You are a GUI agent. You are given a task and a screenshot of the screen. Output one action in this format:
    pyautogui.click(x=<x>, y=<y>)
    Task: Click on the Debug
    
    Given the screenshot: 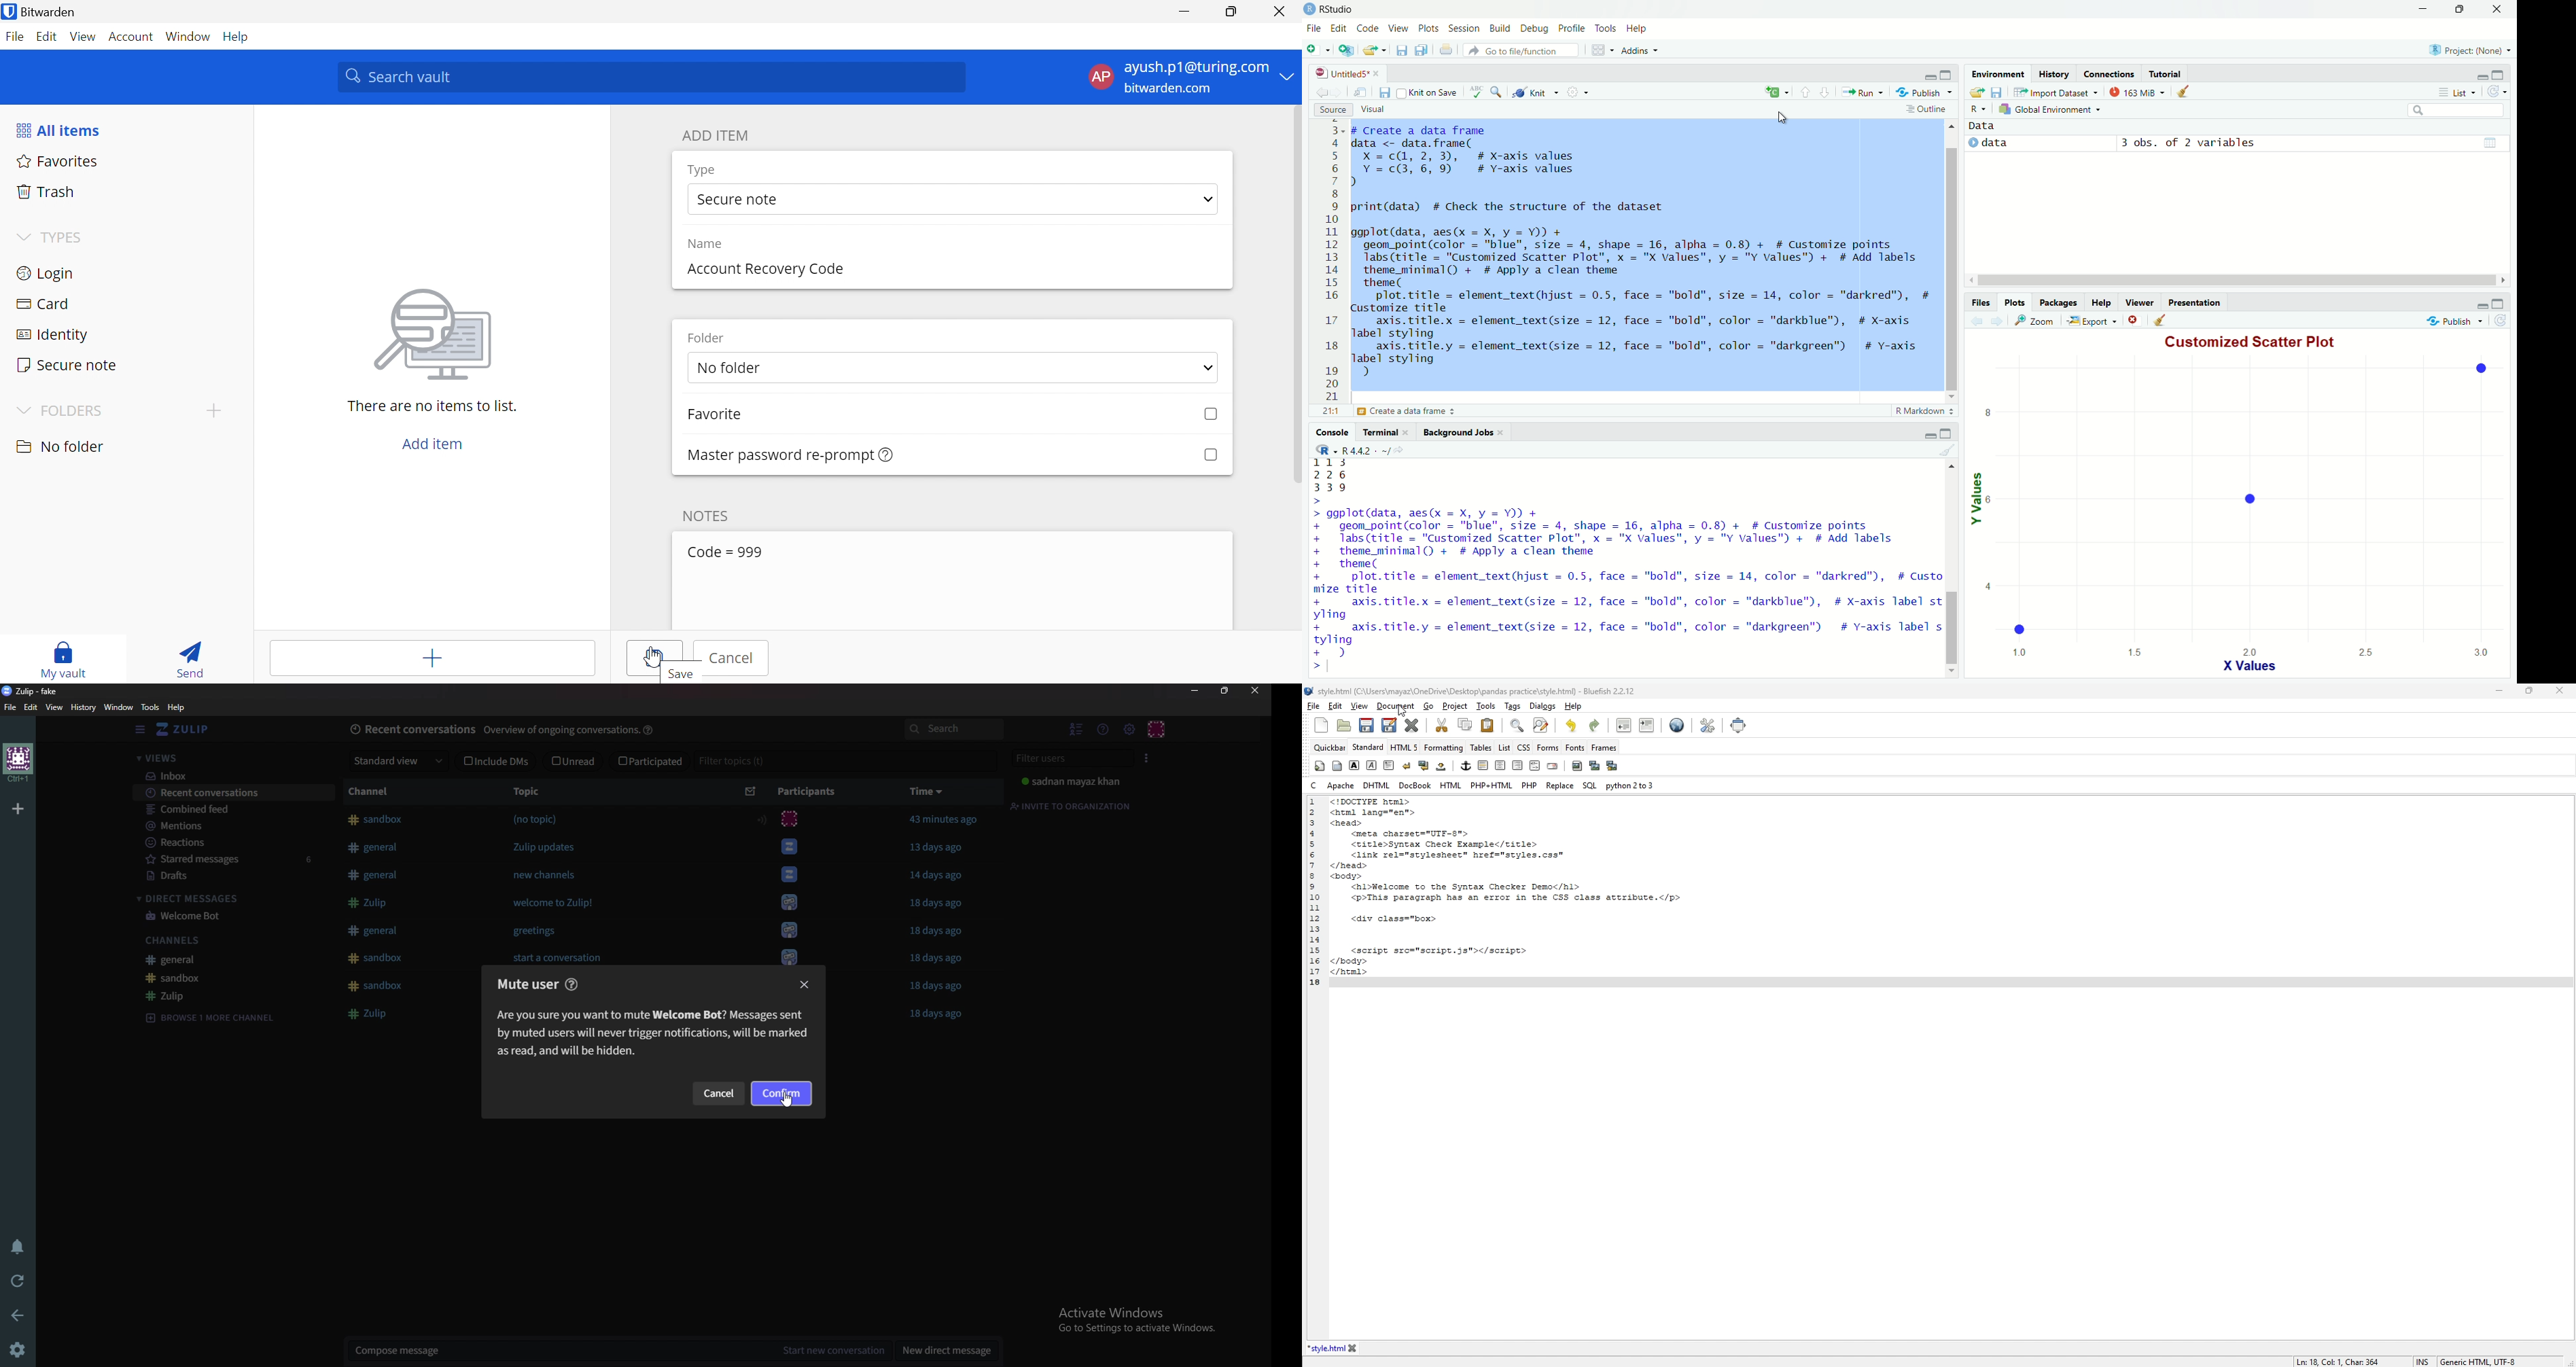 What is the action you would take?
    pyautogui.click(x=1535, y=29)
    